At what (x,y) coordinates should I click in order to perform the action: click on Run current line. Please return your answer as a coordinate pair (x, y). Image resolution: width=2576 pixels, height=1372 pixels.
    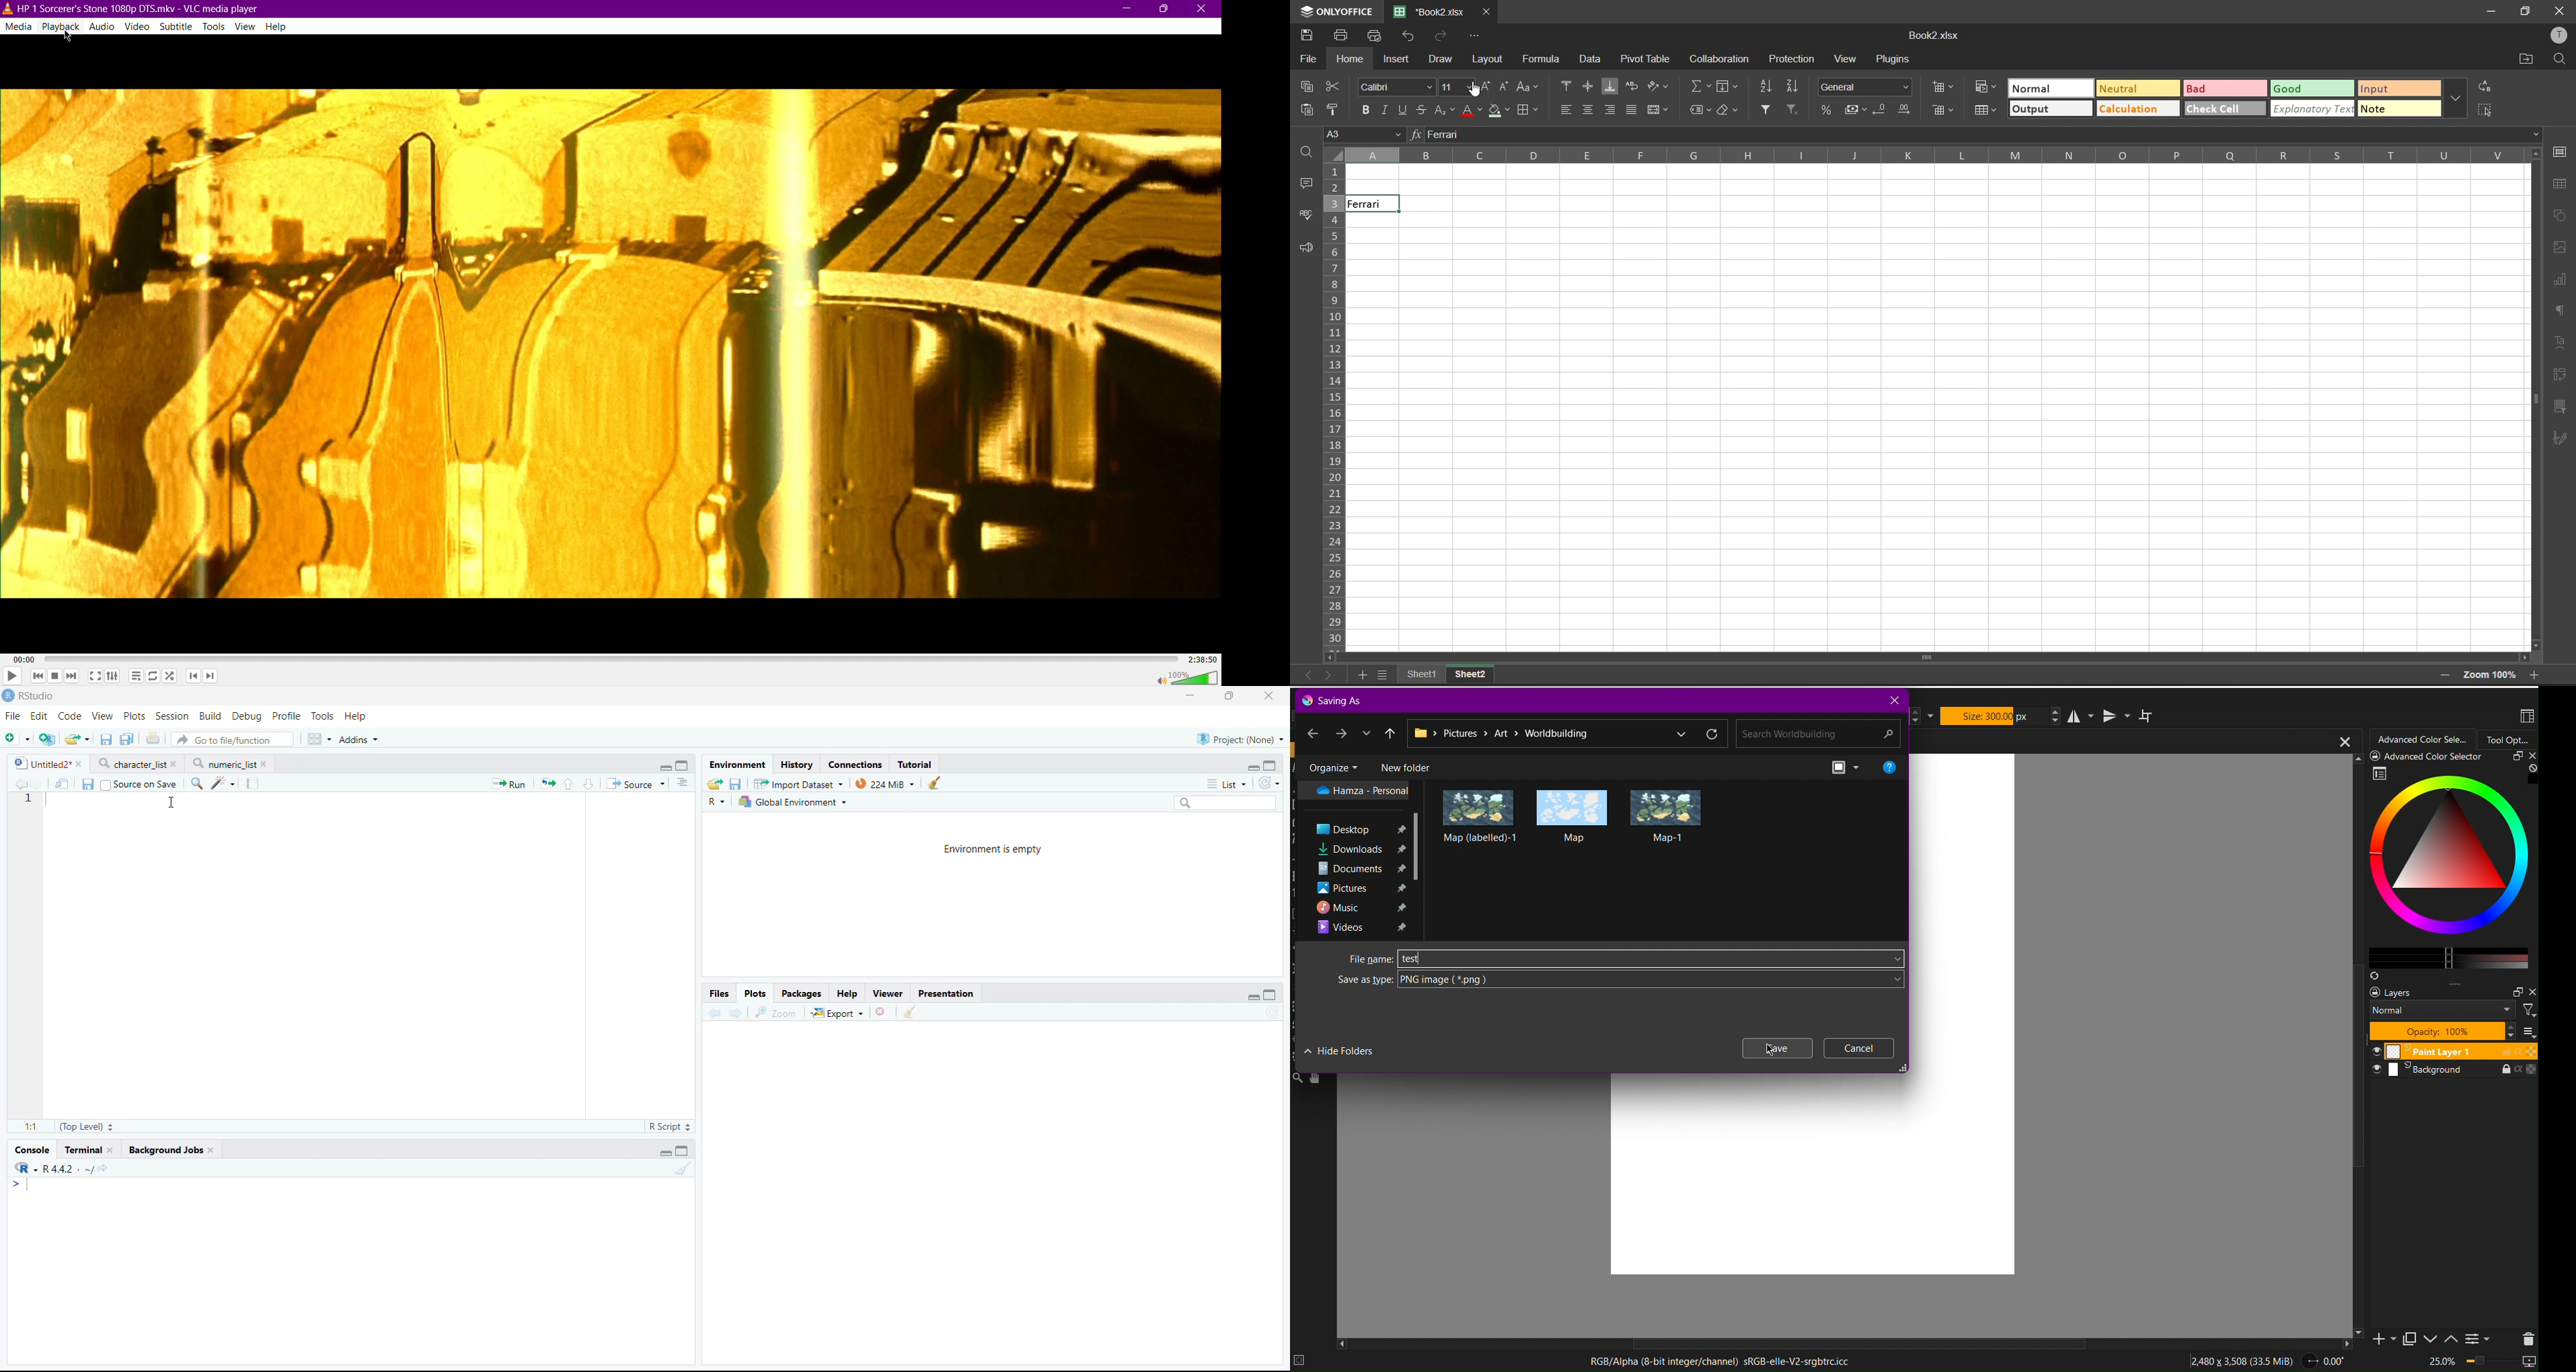
    Looking at the image, I should click on (507, 784).